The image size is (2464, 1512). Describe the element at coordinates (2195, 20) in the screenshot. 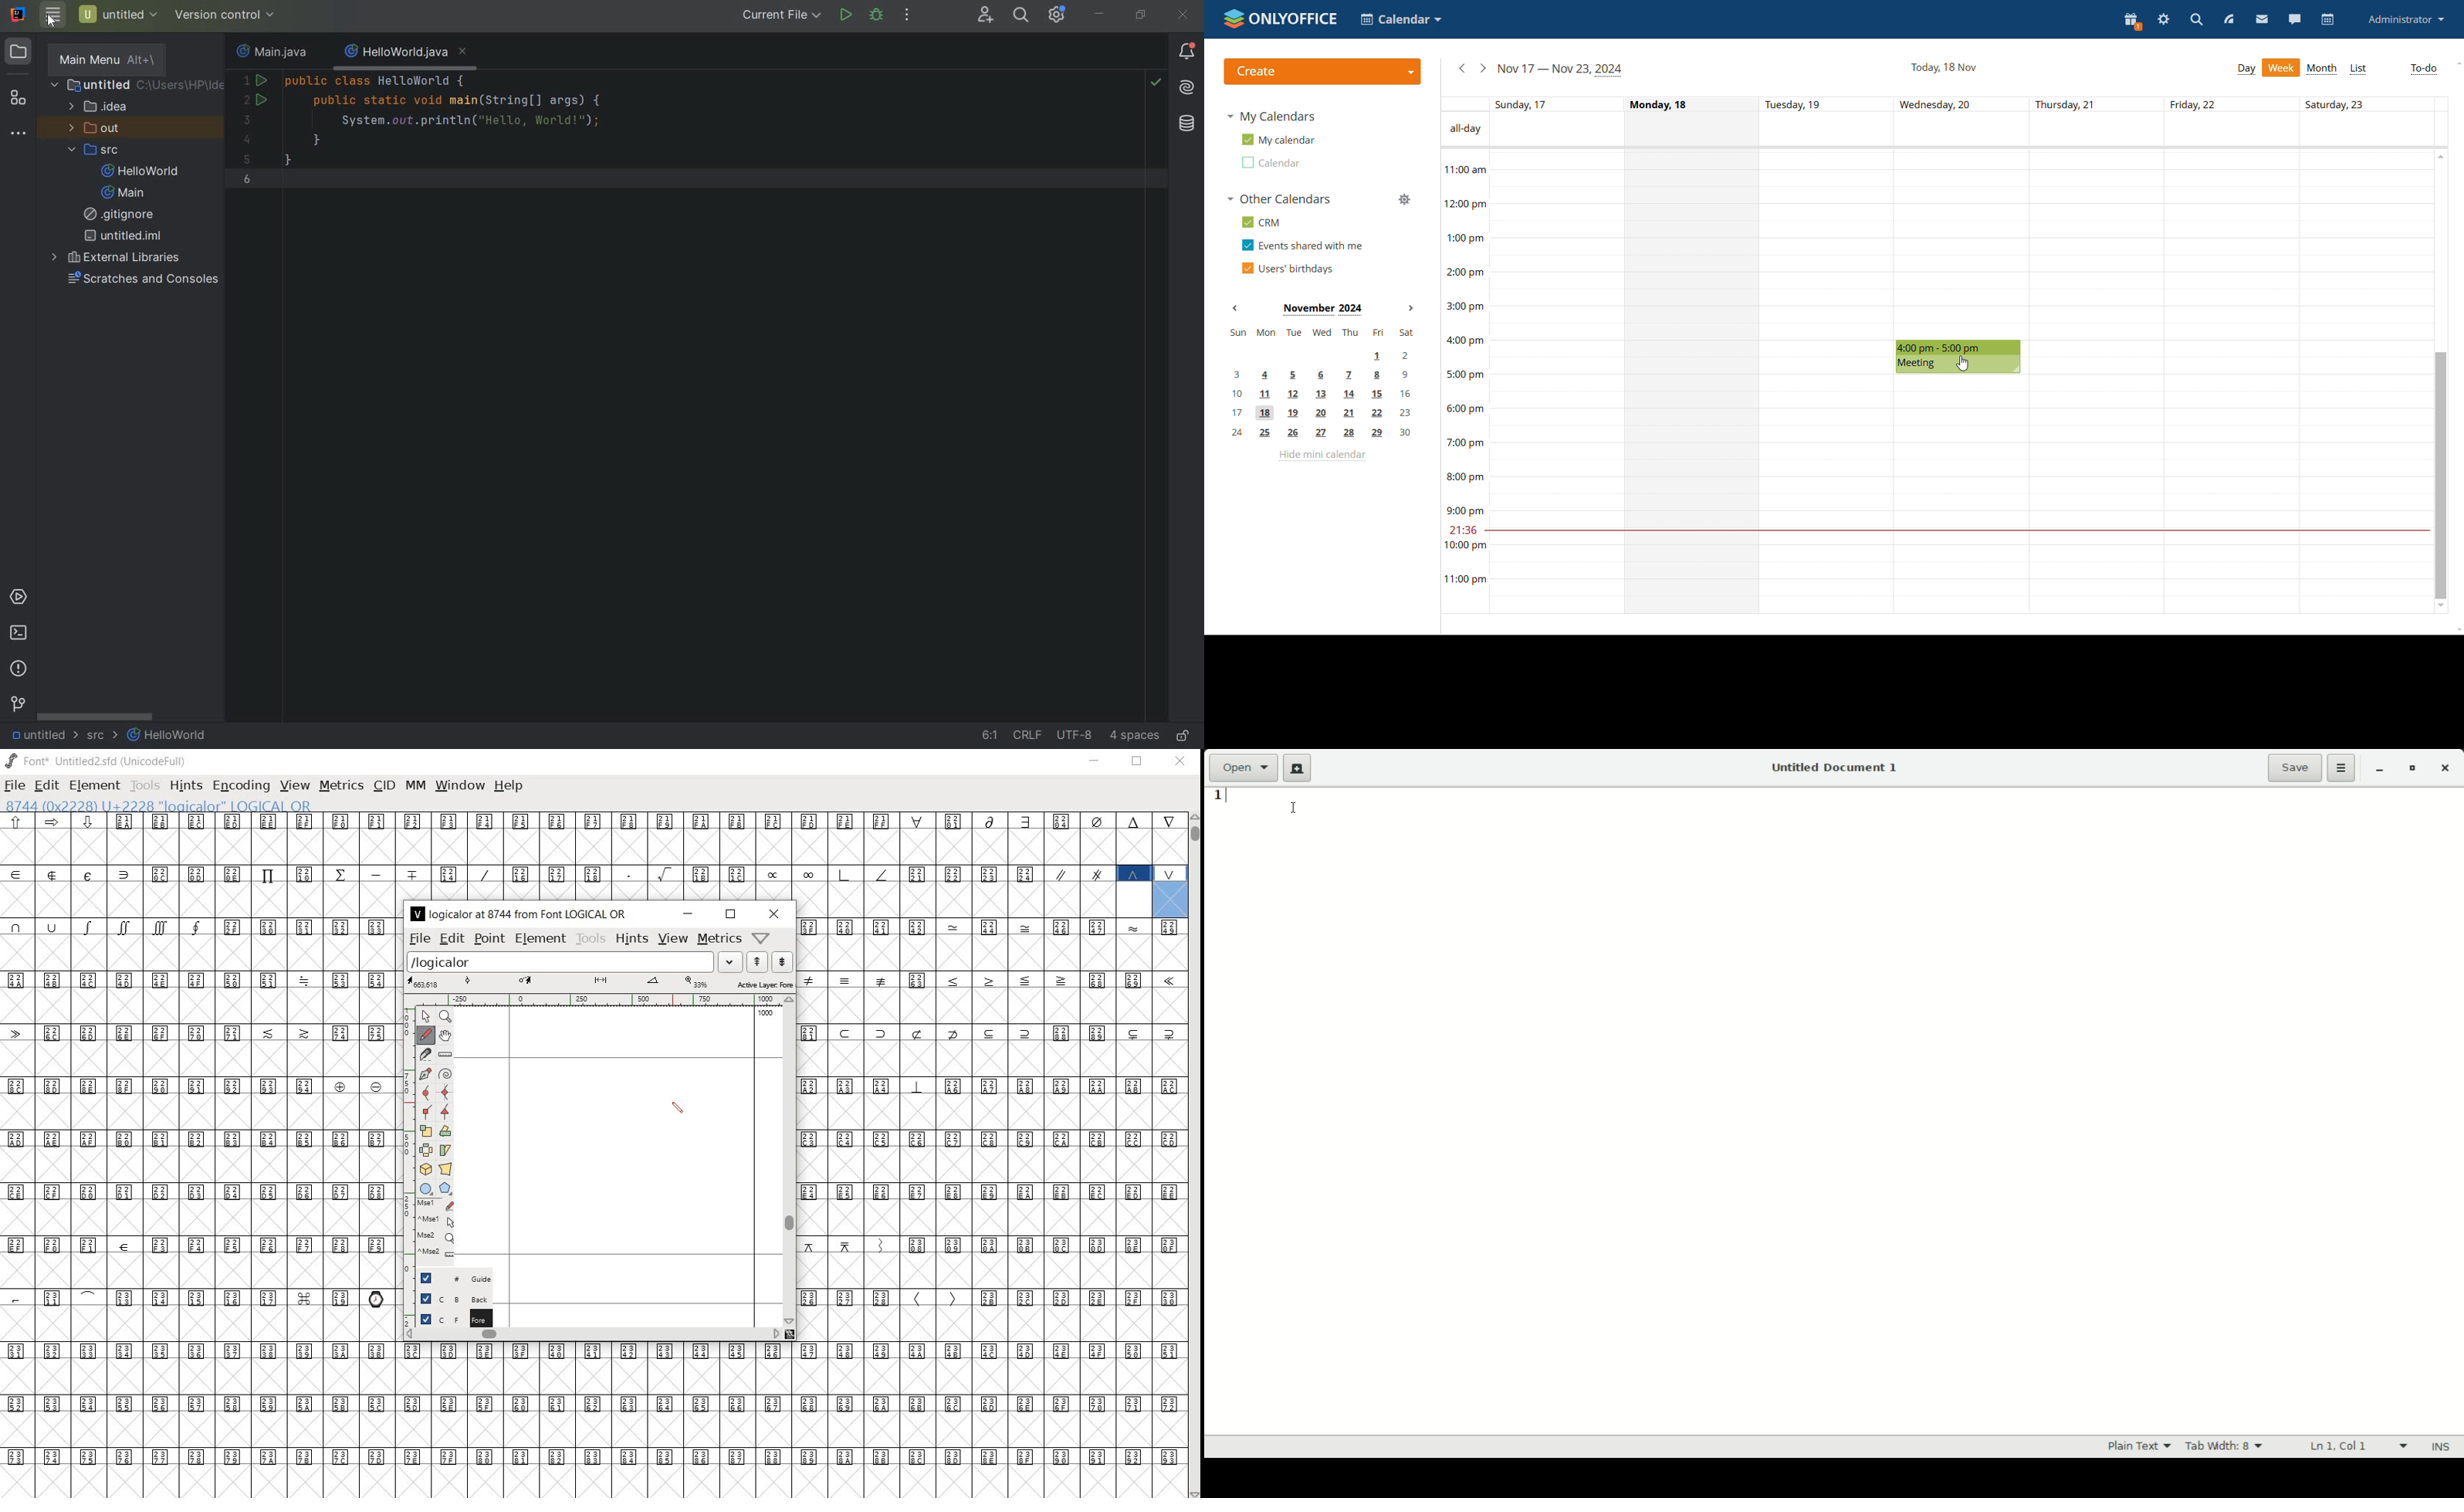

I see `search` at that location.